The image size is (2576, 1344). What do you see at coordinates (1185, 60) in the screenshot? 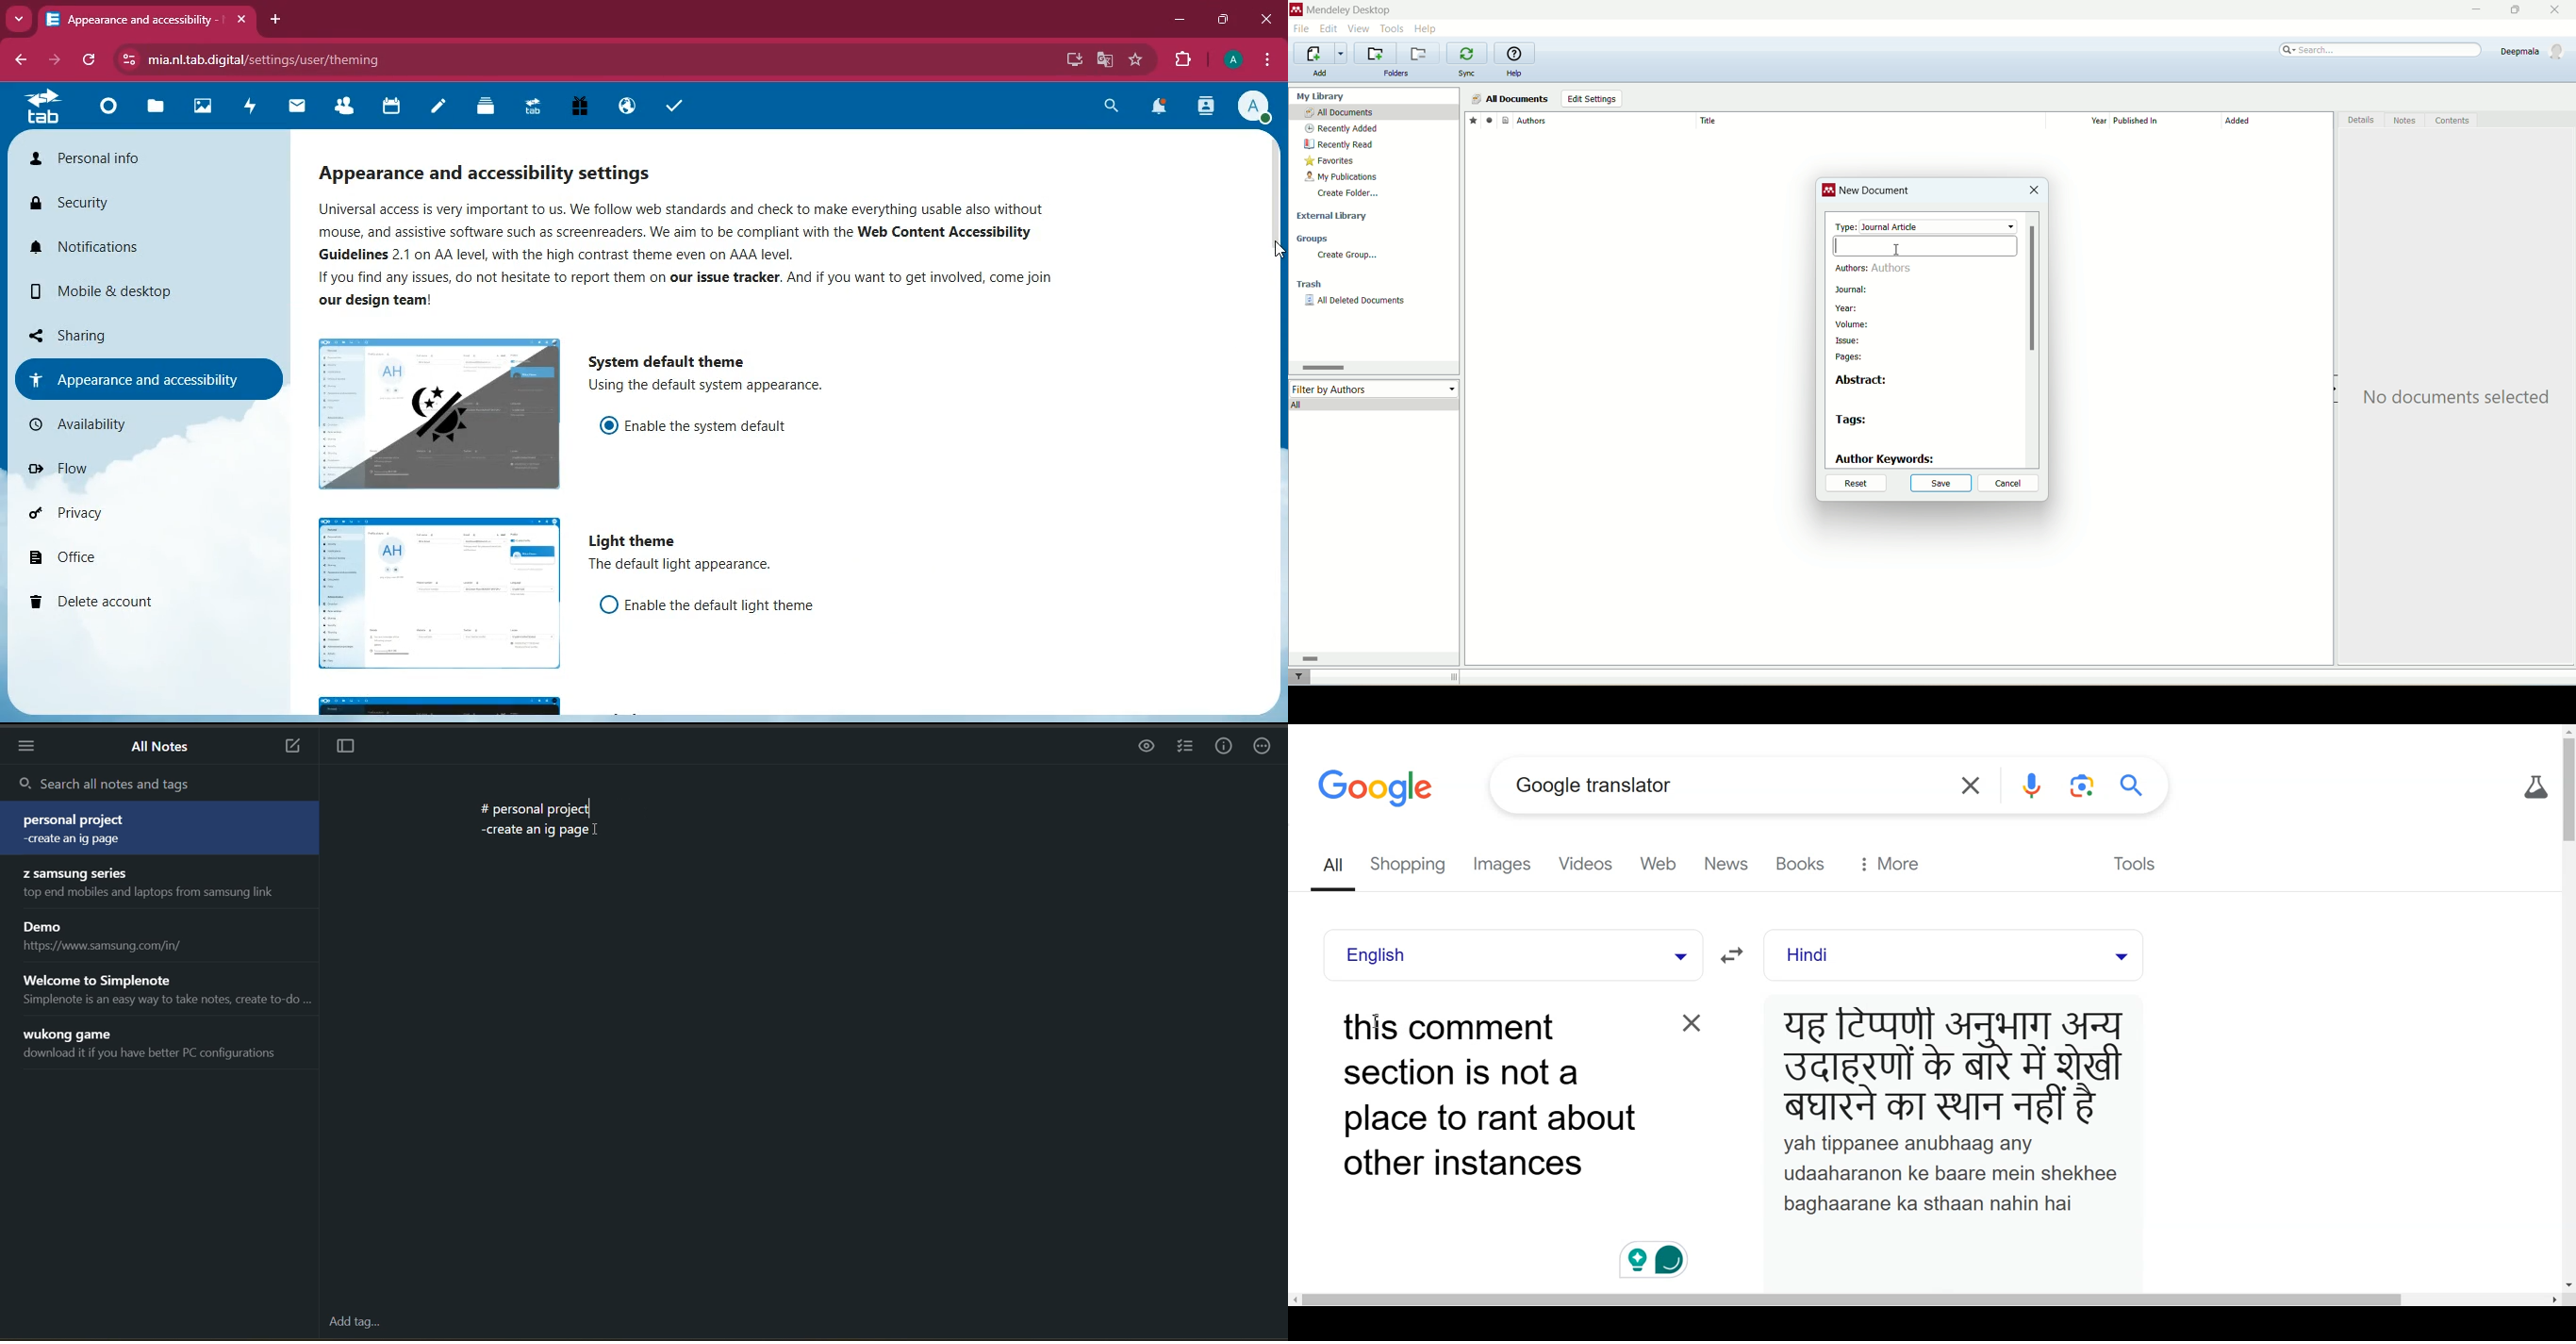
I see `extension` at bounding box center [1185, 60].